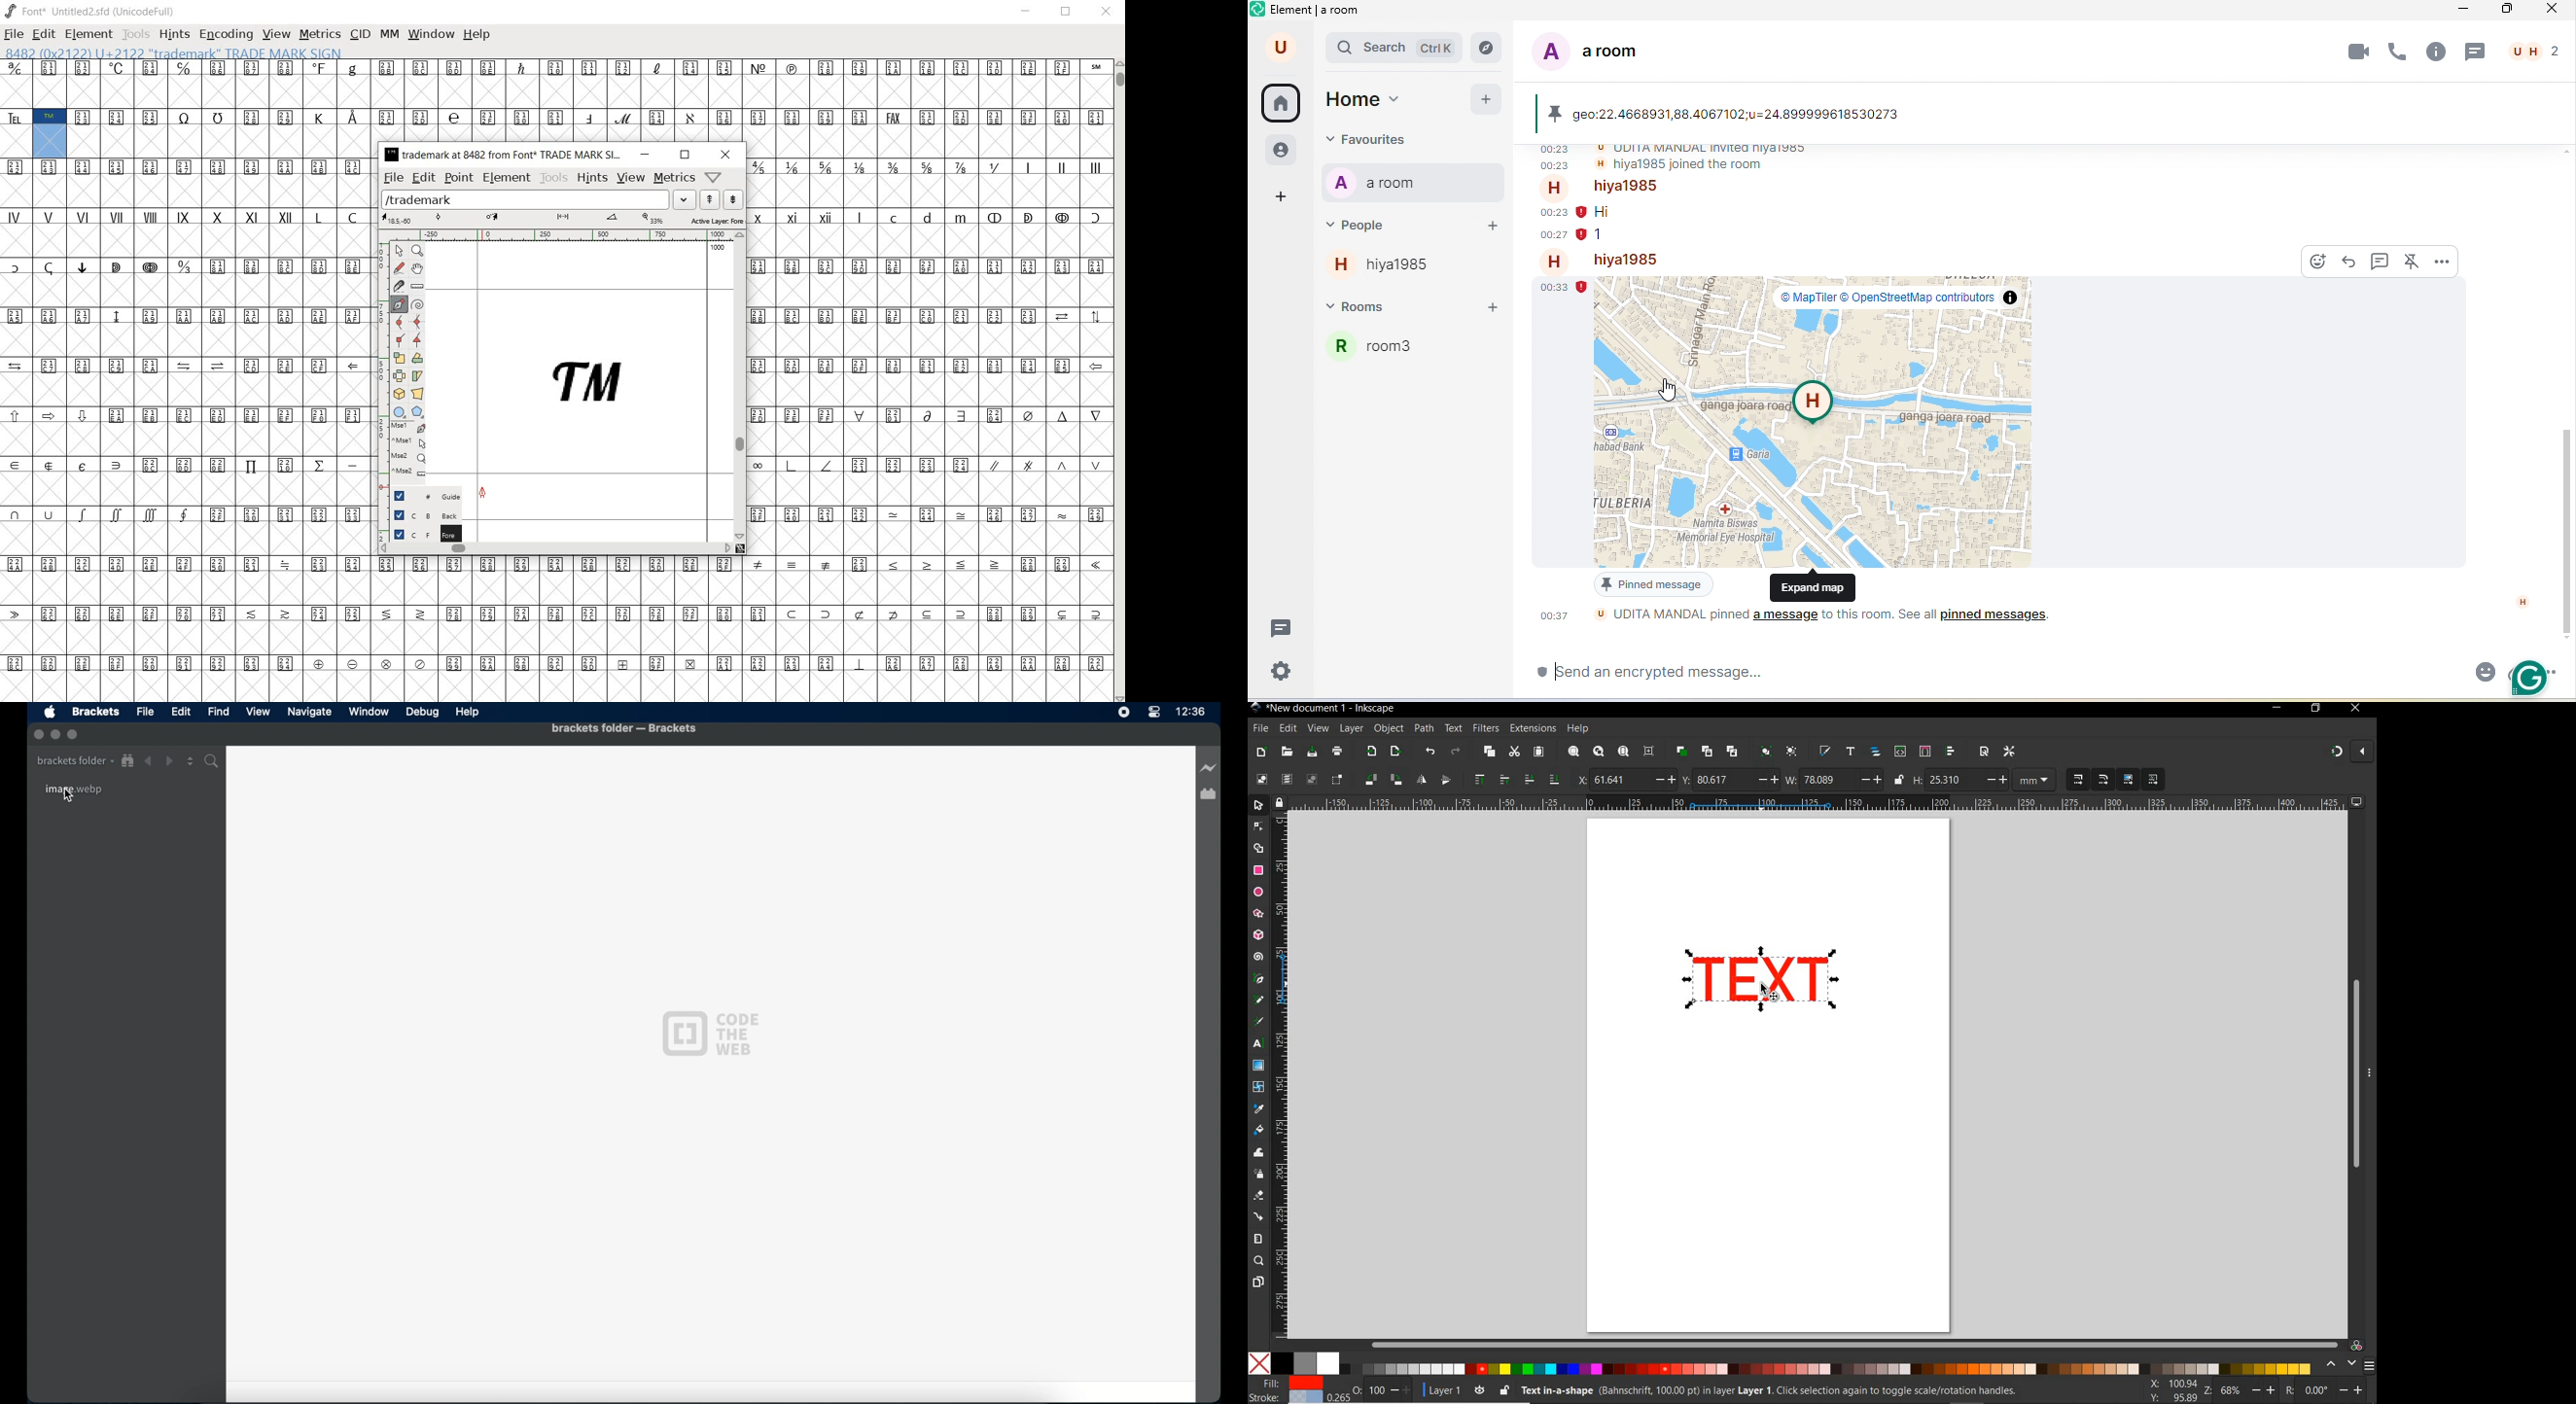 This screenshot has width=2576, height=1428. I want to click on RESTORE, so click(1066, 13).